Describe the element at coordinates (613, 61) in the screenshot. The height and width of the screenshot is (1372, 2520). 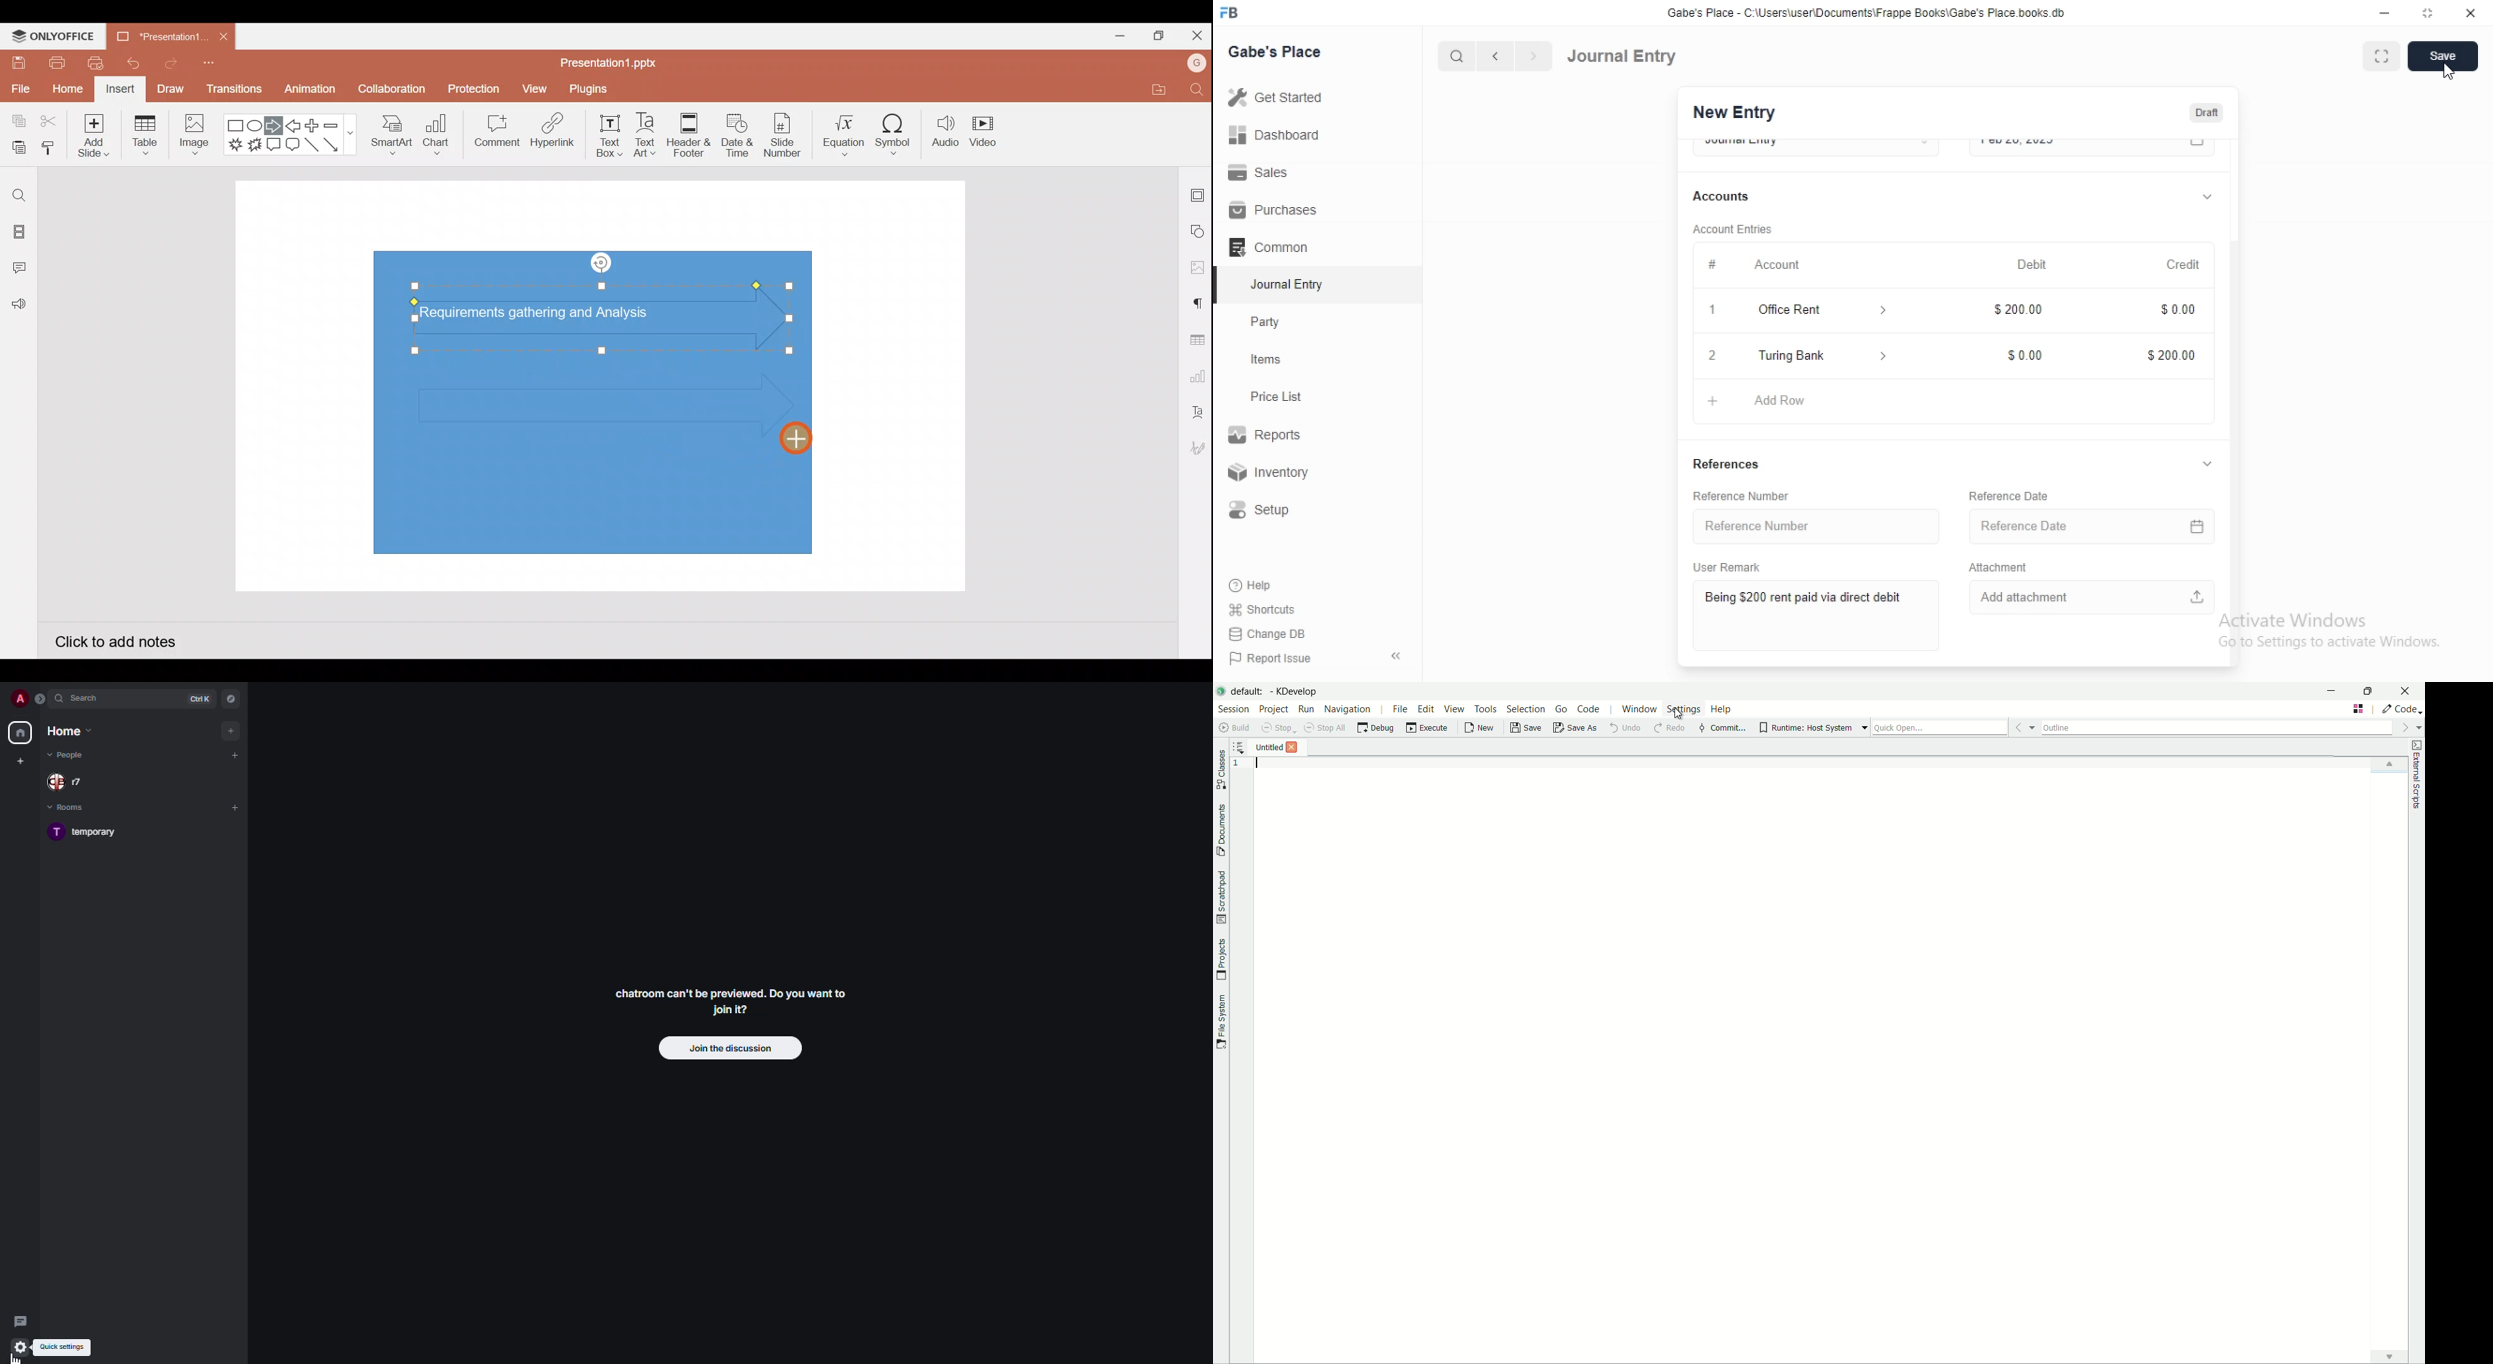
I see `Presentation1.pptx` at that location.